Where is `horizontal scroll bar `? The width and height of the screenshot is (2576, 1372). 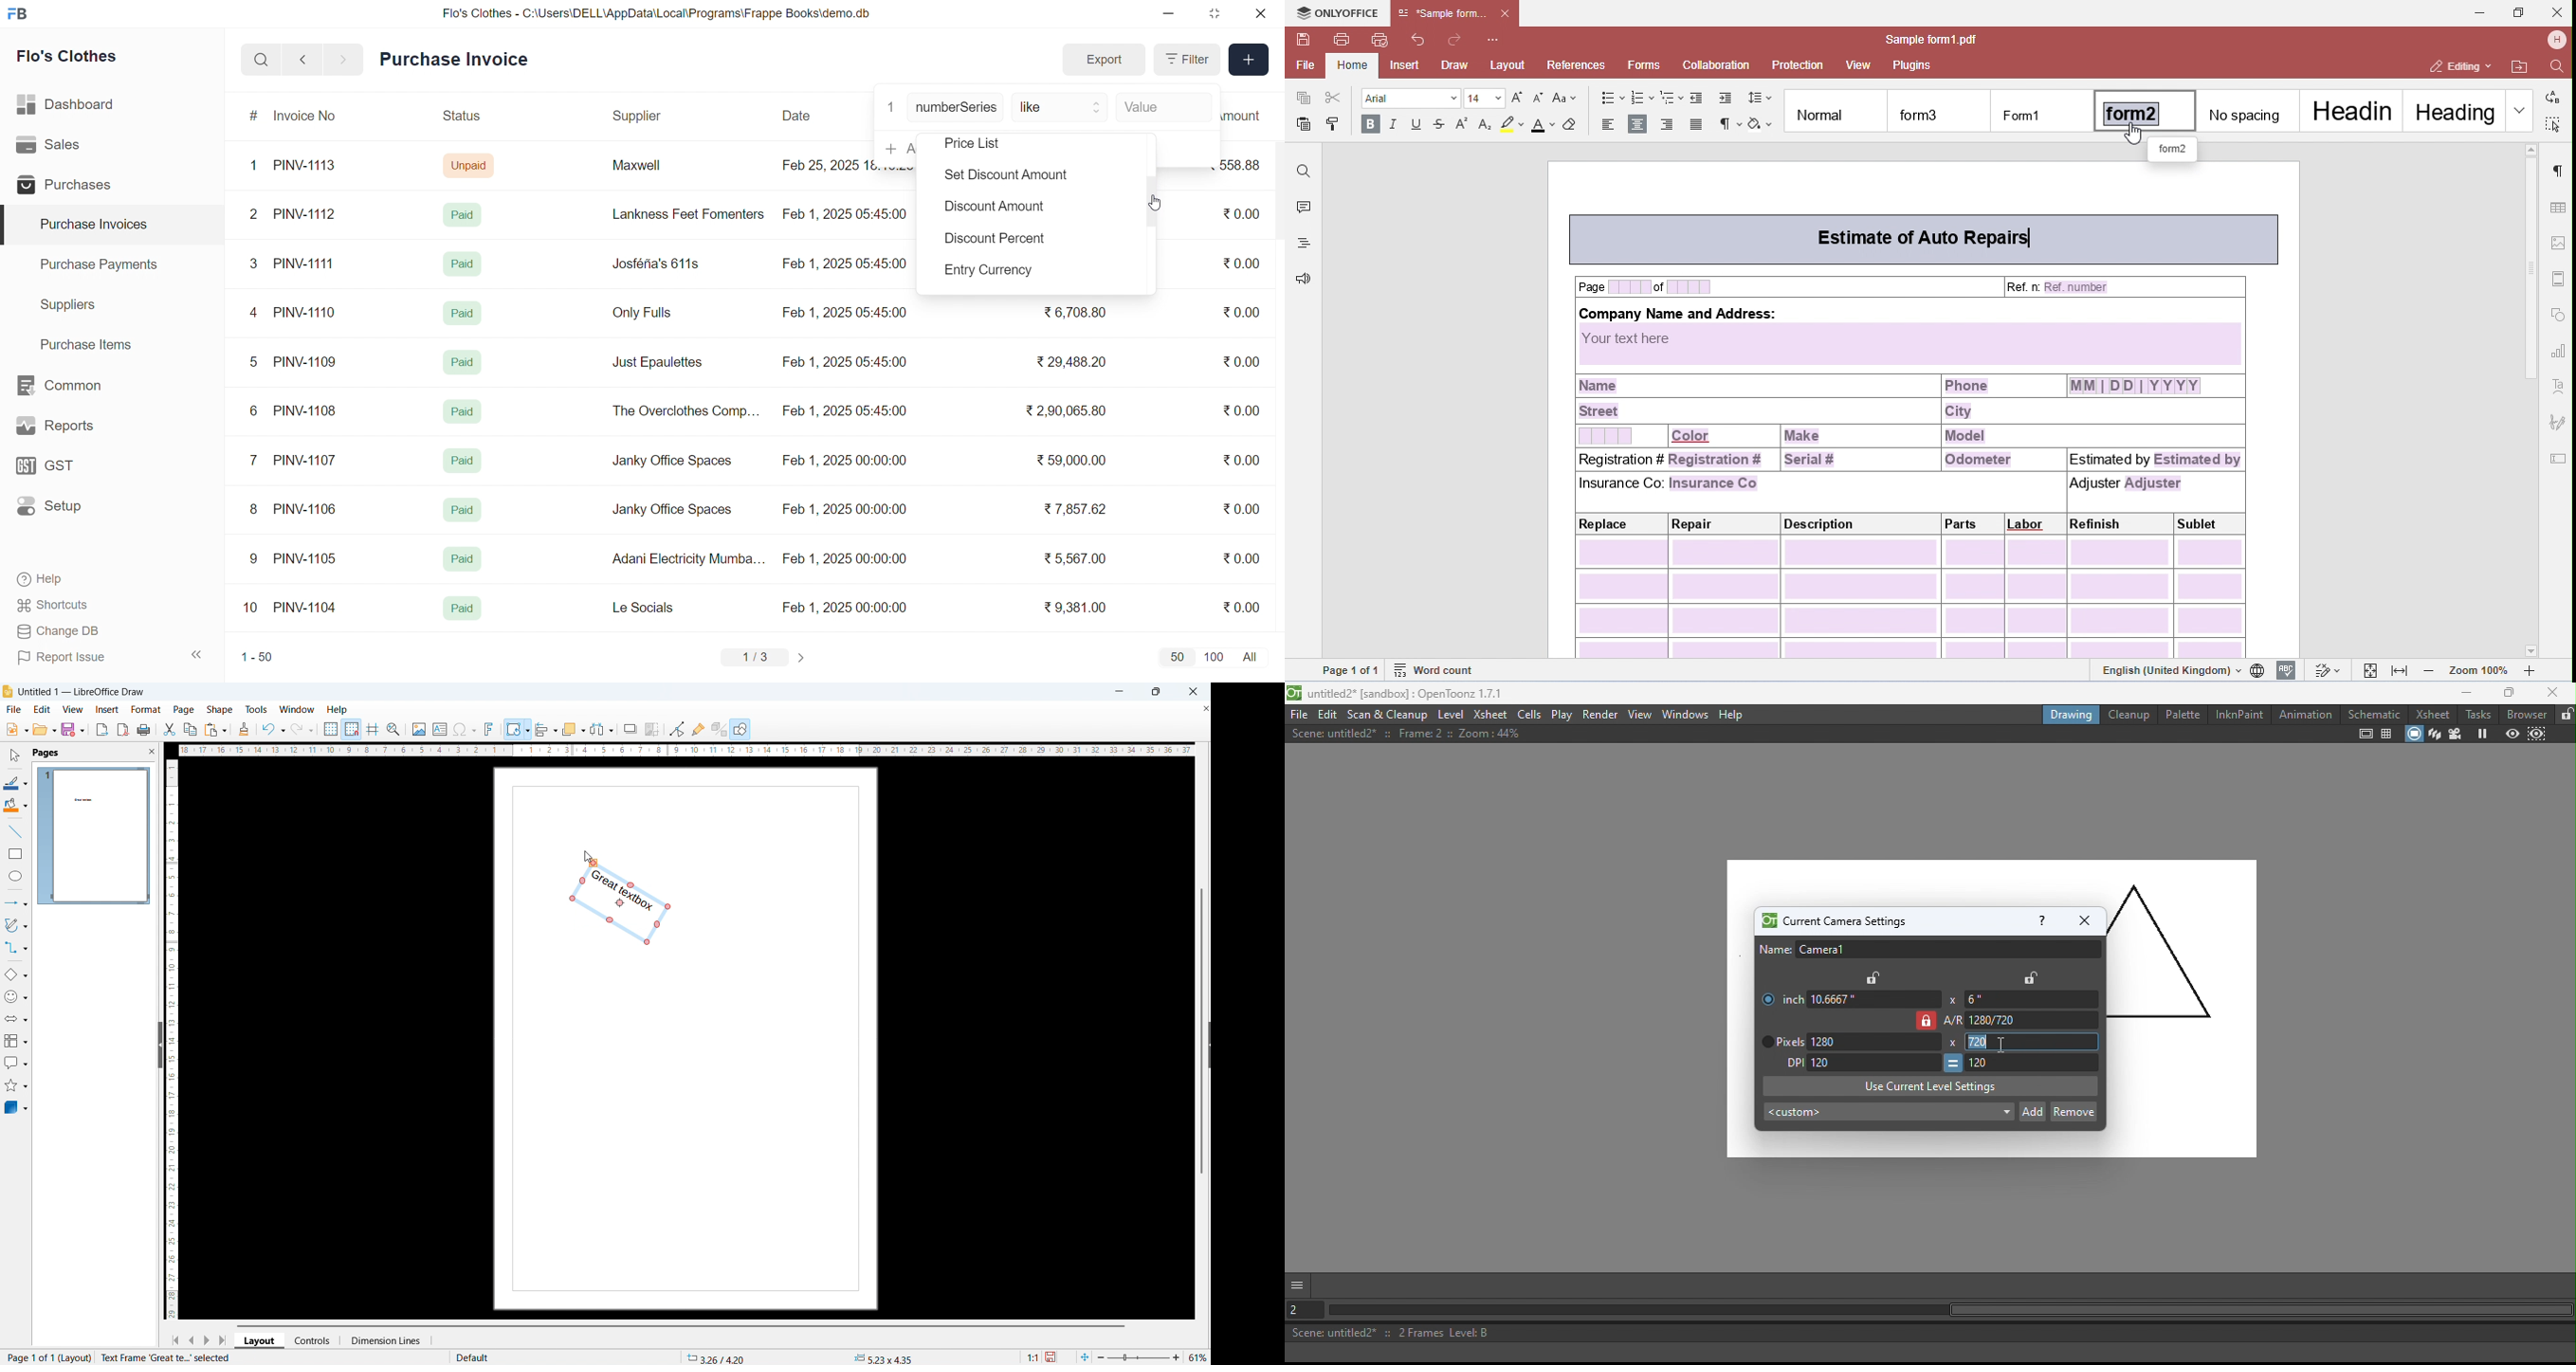
horizontal scroll bar  is located at coordinates (681, 1325).